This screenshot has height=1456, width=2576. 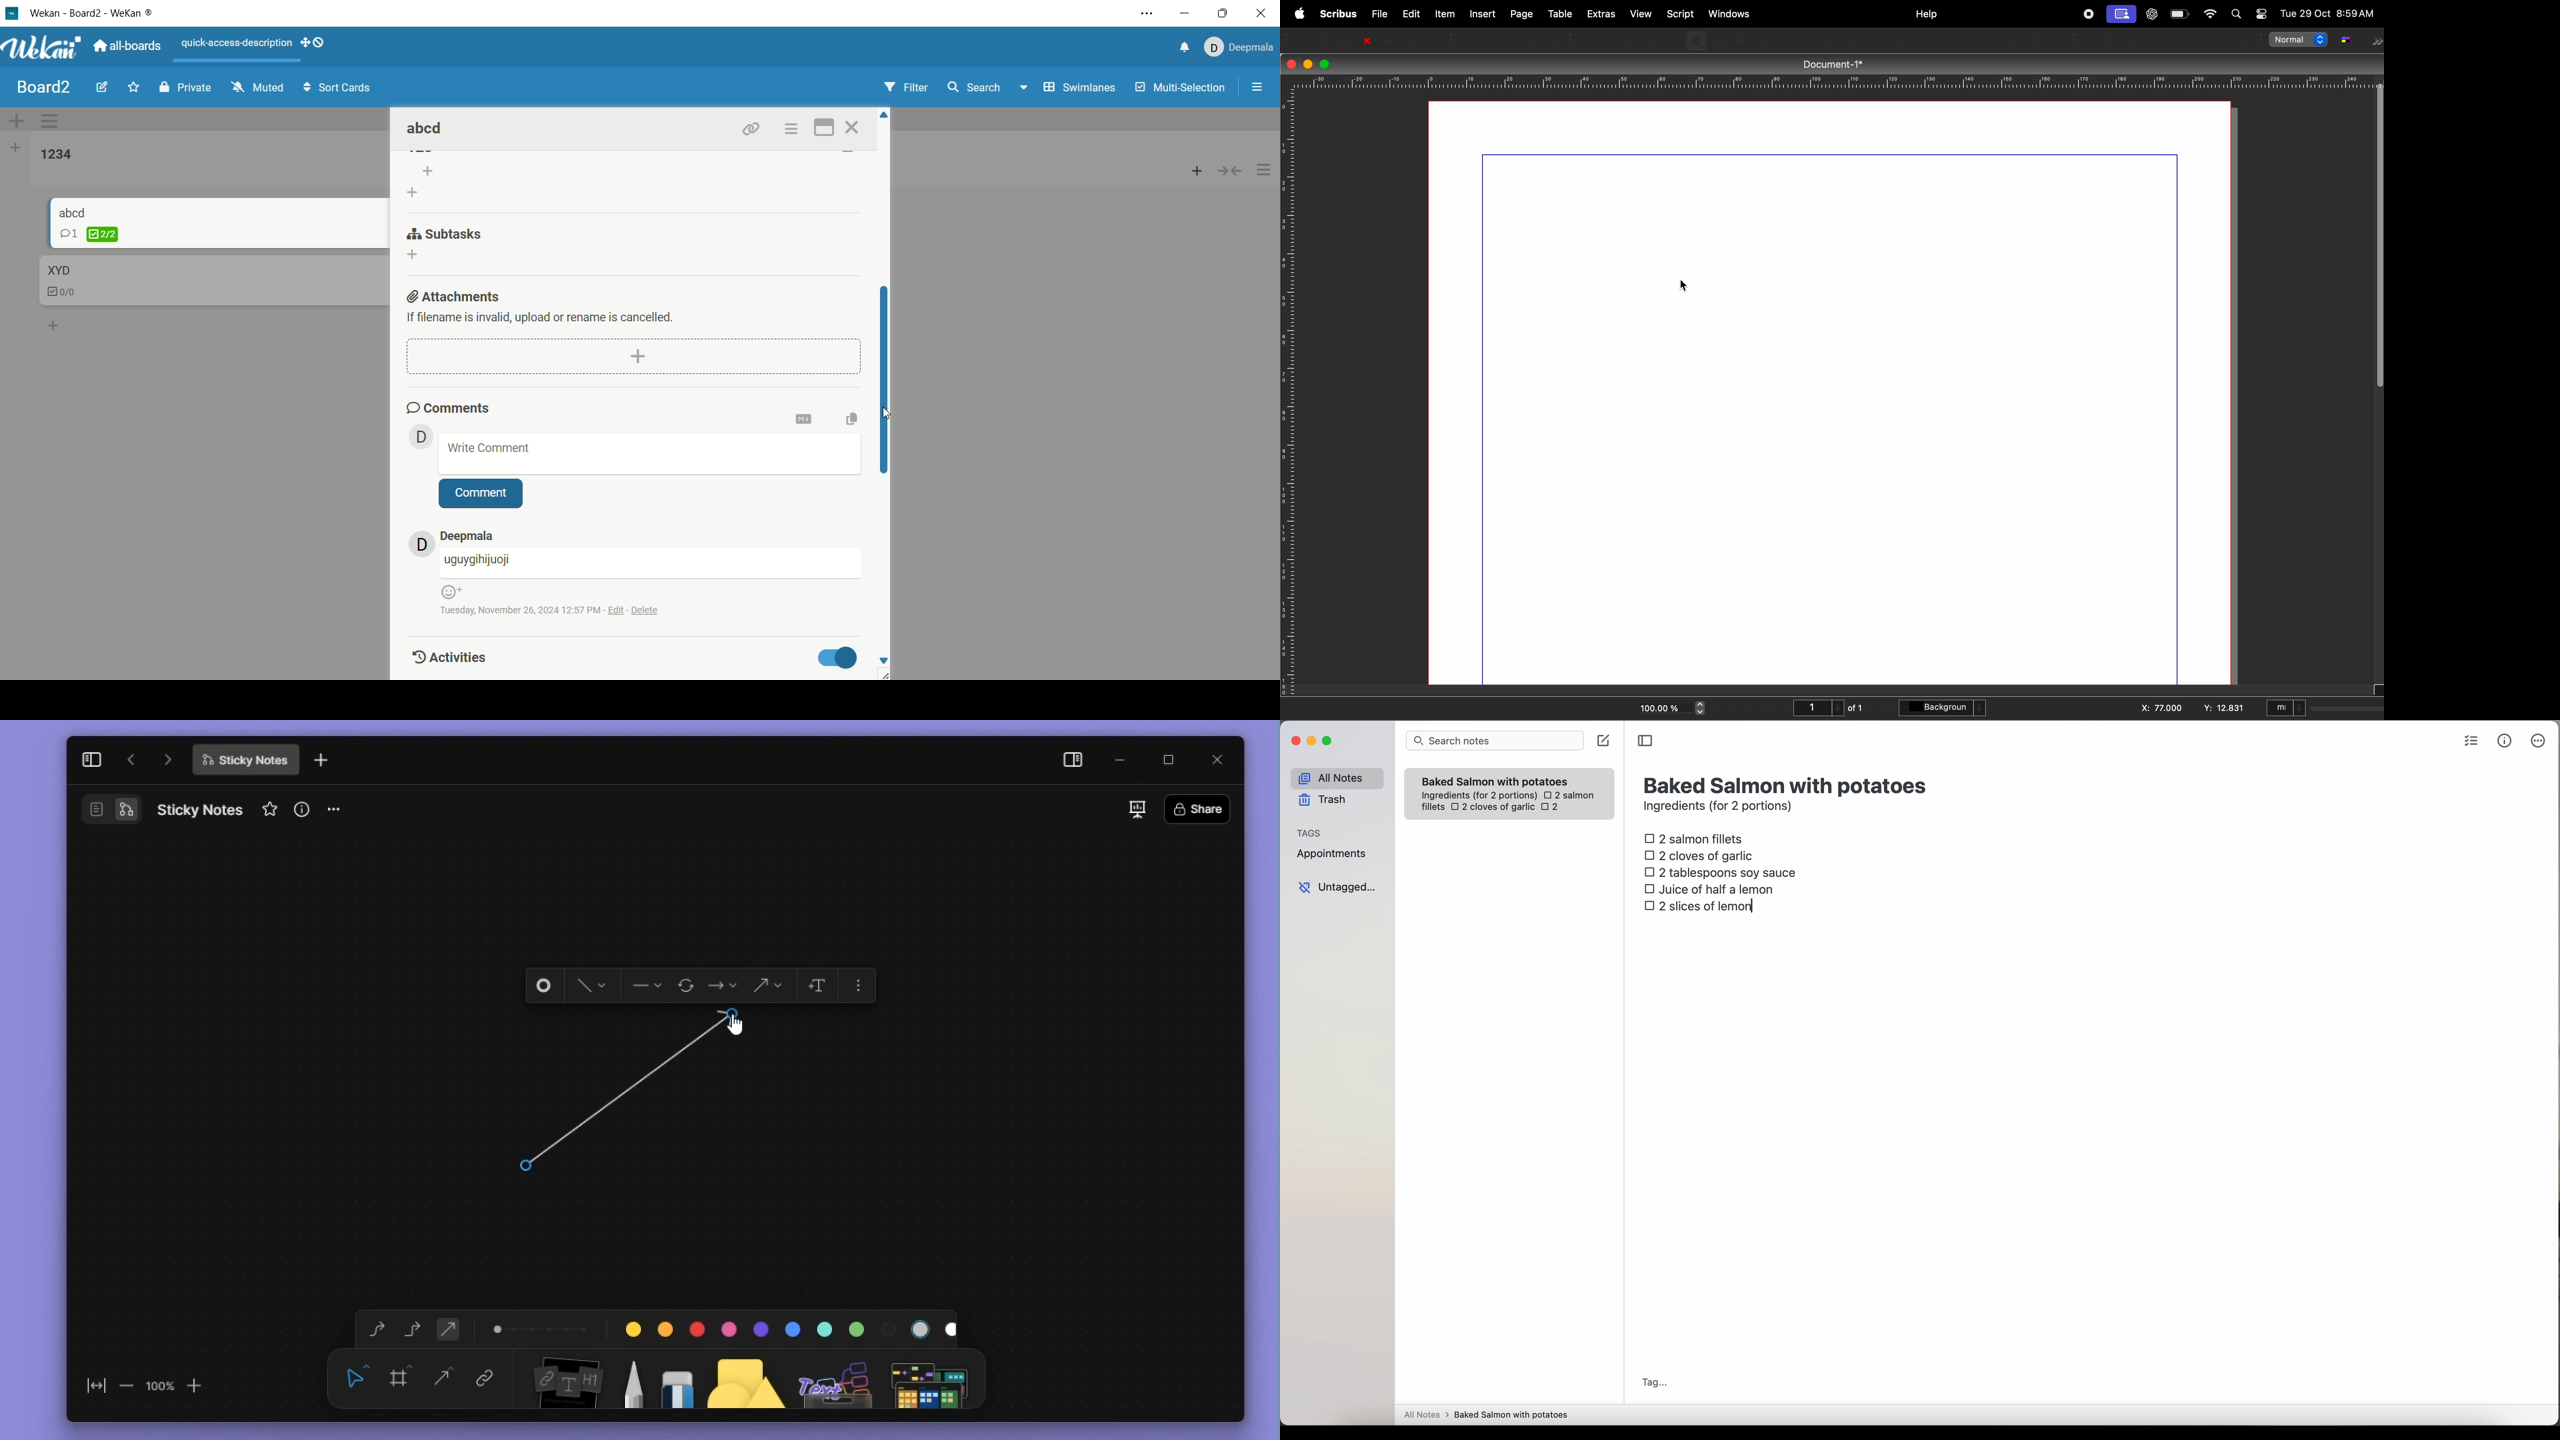 What do you see at coordinates (1731, 13) in the screenshot?
I see `windows` at bounding box center [1731, 13].